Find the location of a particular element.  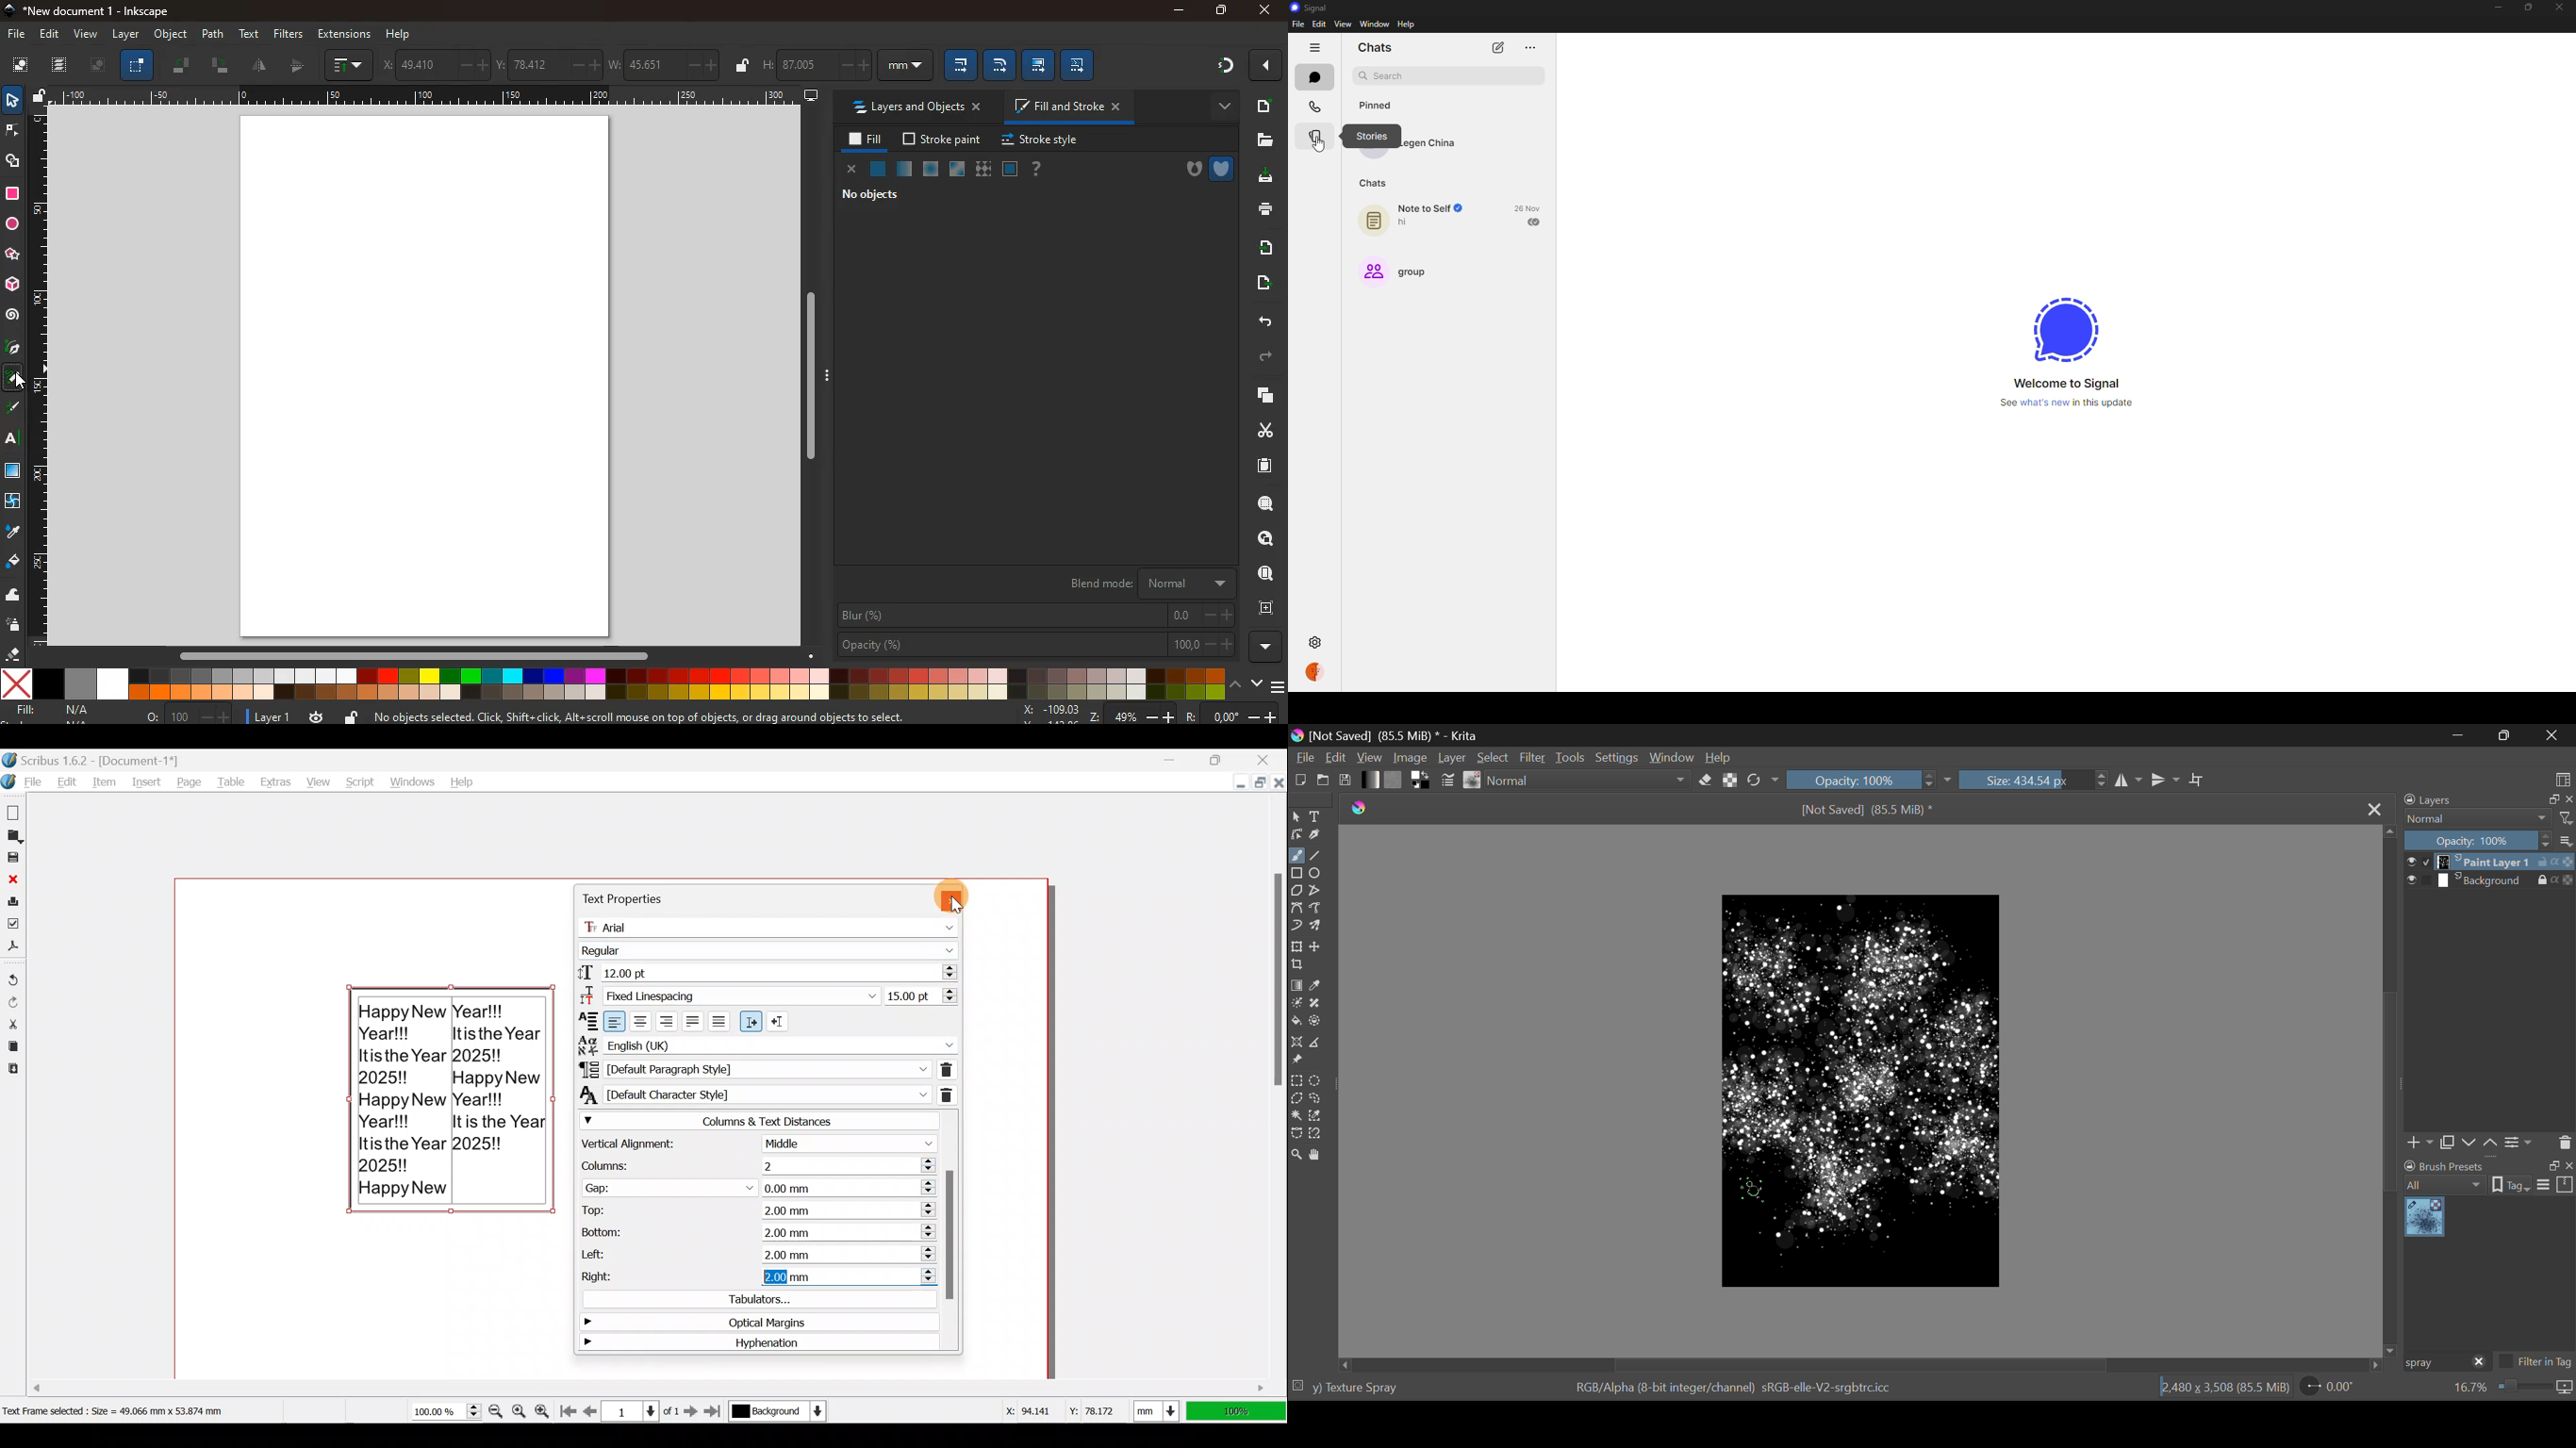

[Not Saved] (69.2 MiB) * is located at coordinates (1868, 811).